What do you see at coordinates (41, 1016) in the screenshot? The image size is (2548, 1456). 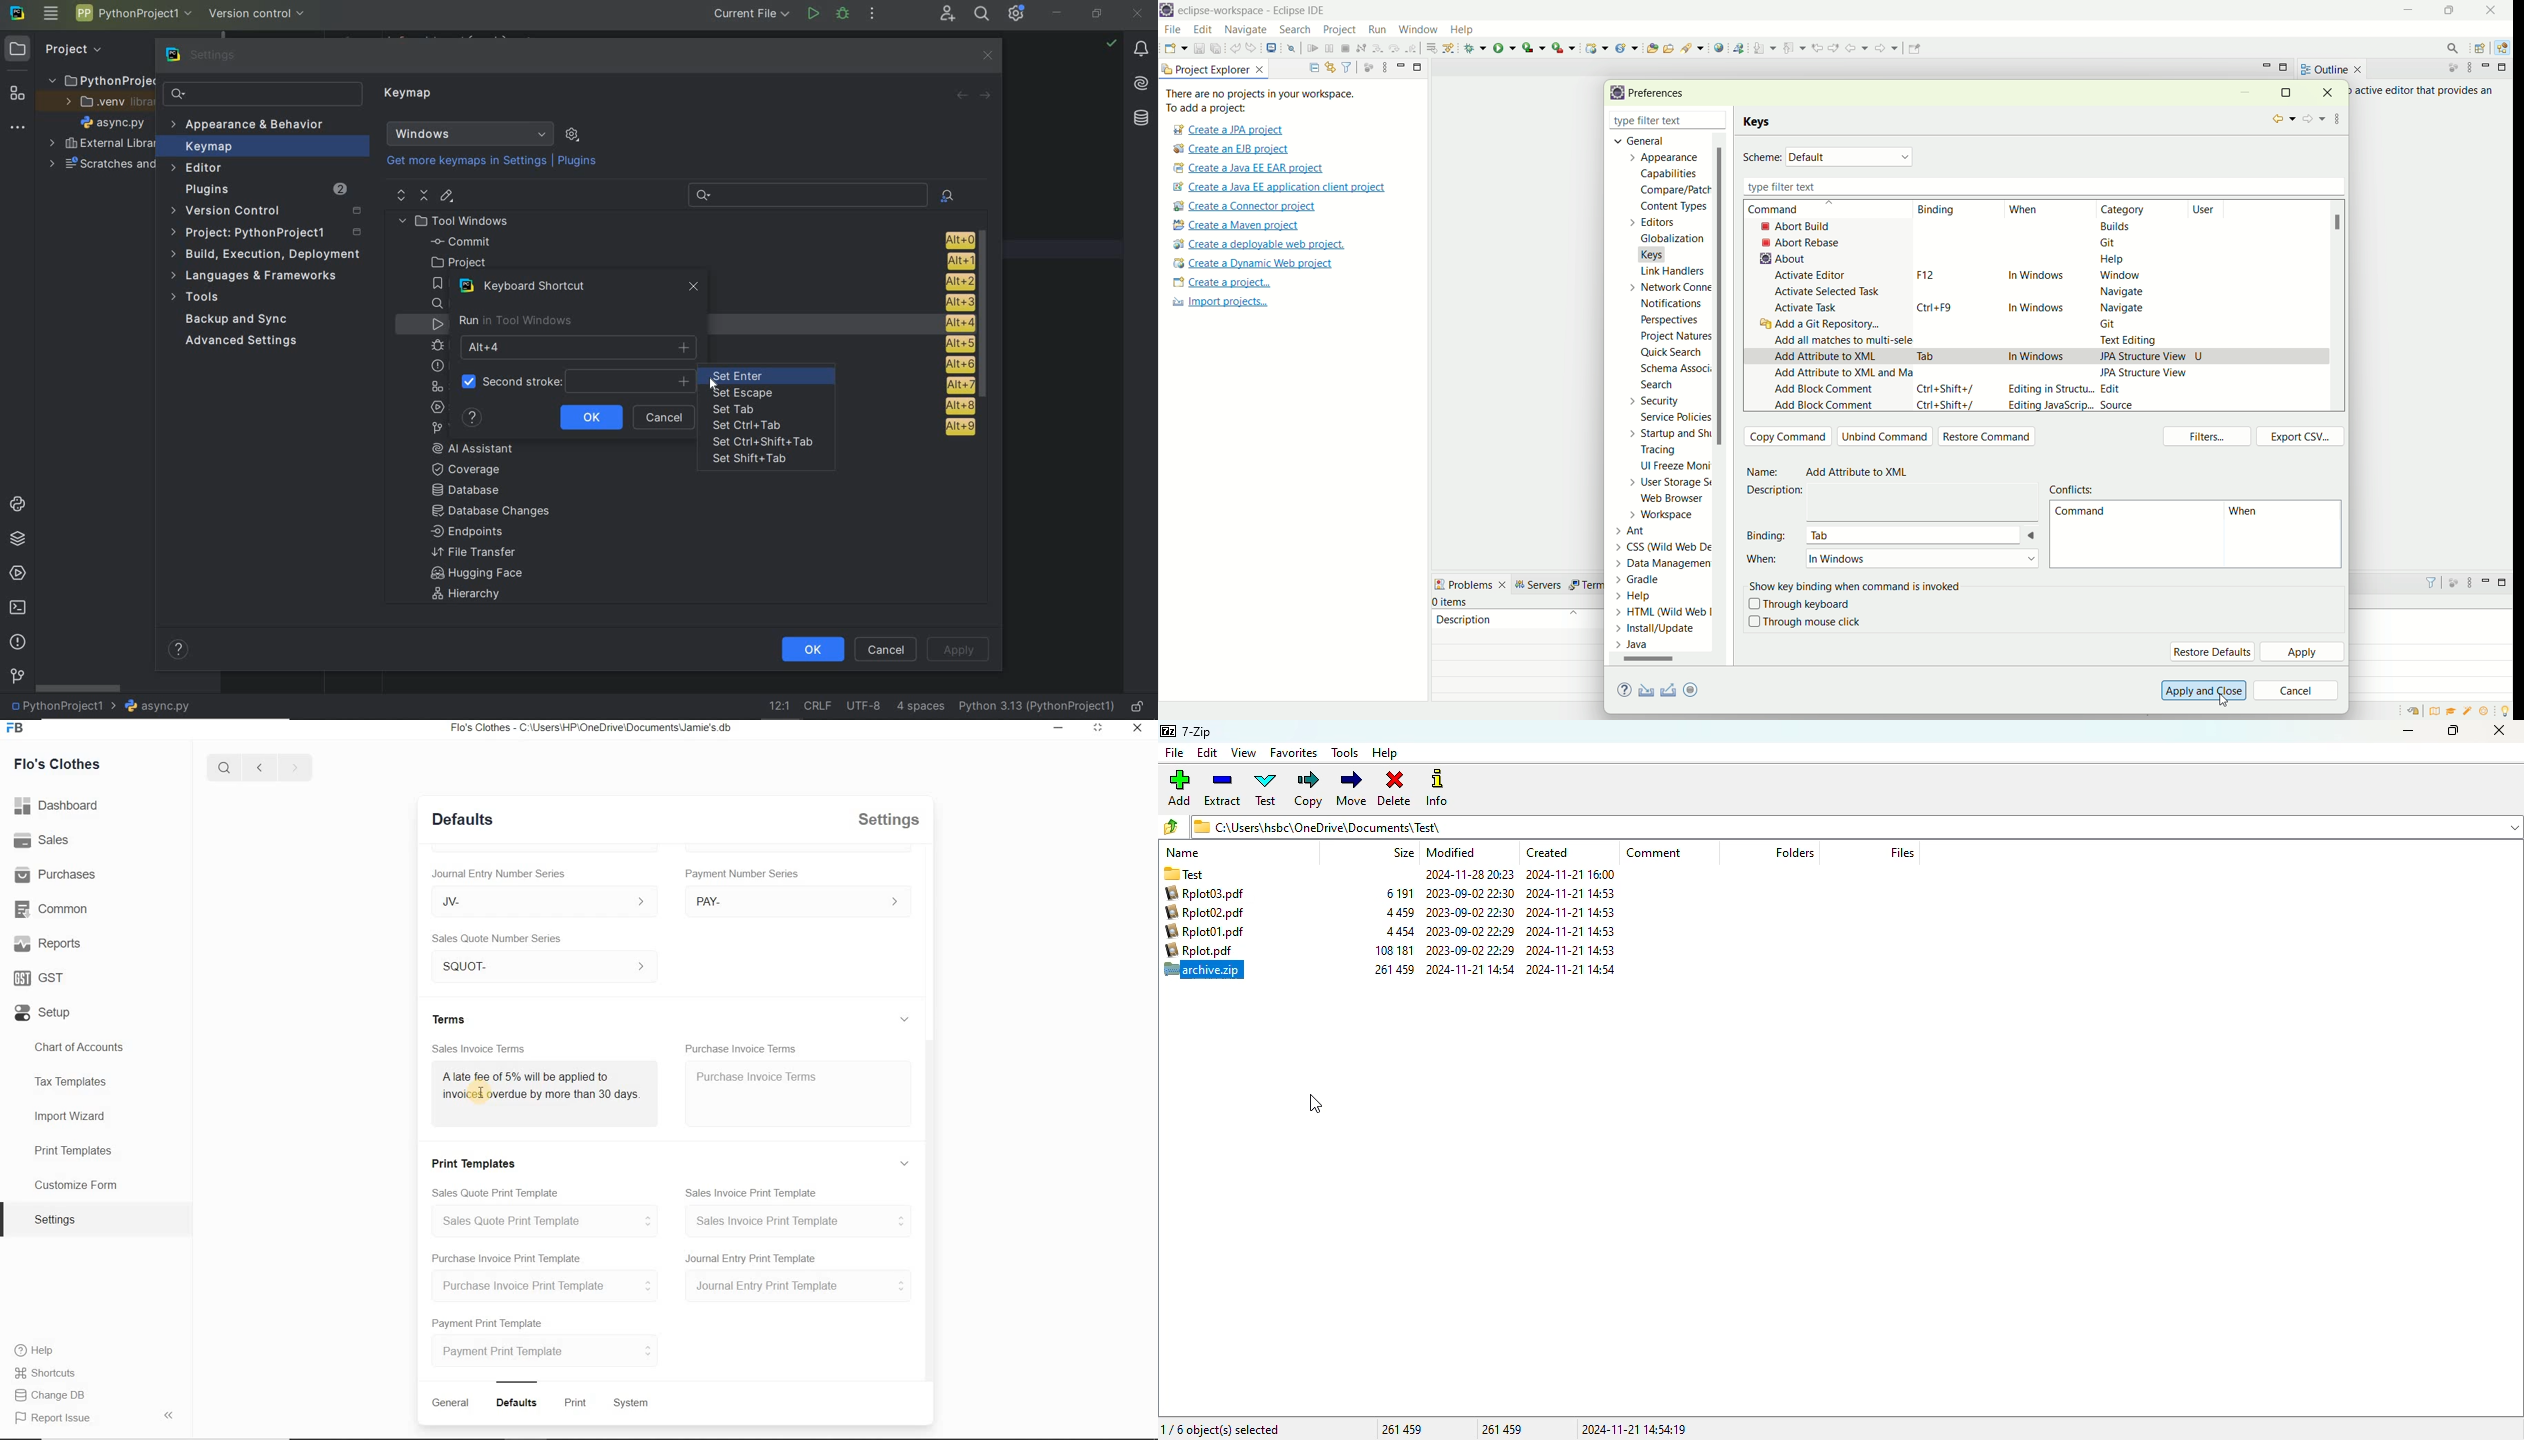 I see `Setup` at bounding box center [41, 1016].